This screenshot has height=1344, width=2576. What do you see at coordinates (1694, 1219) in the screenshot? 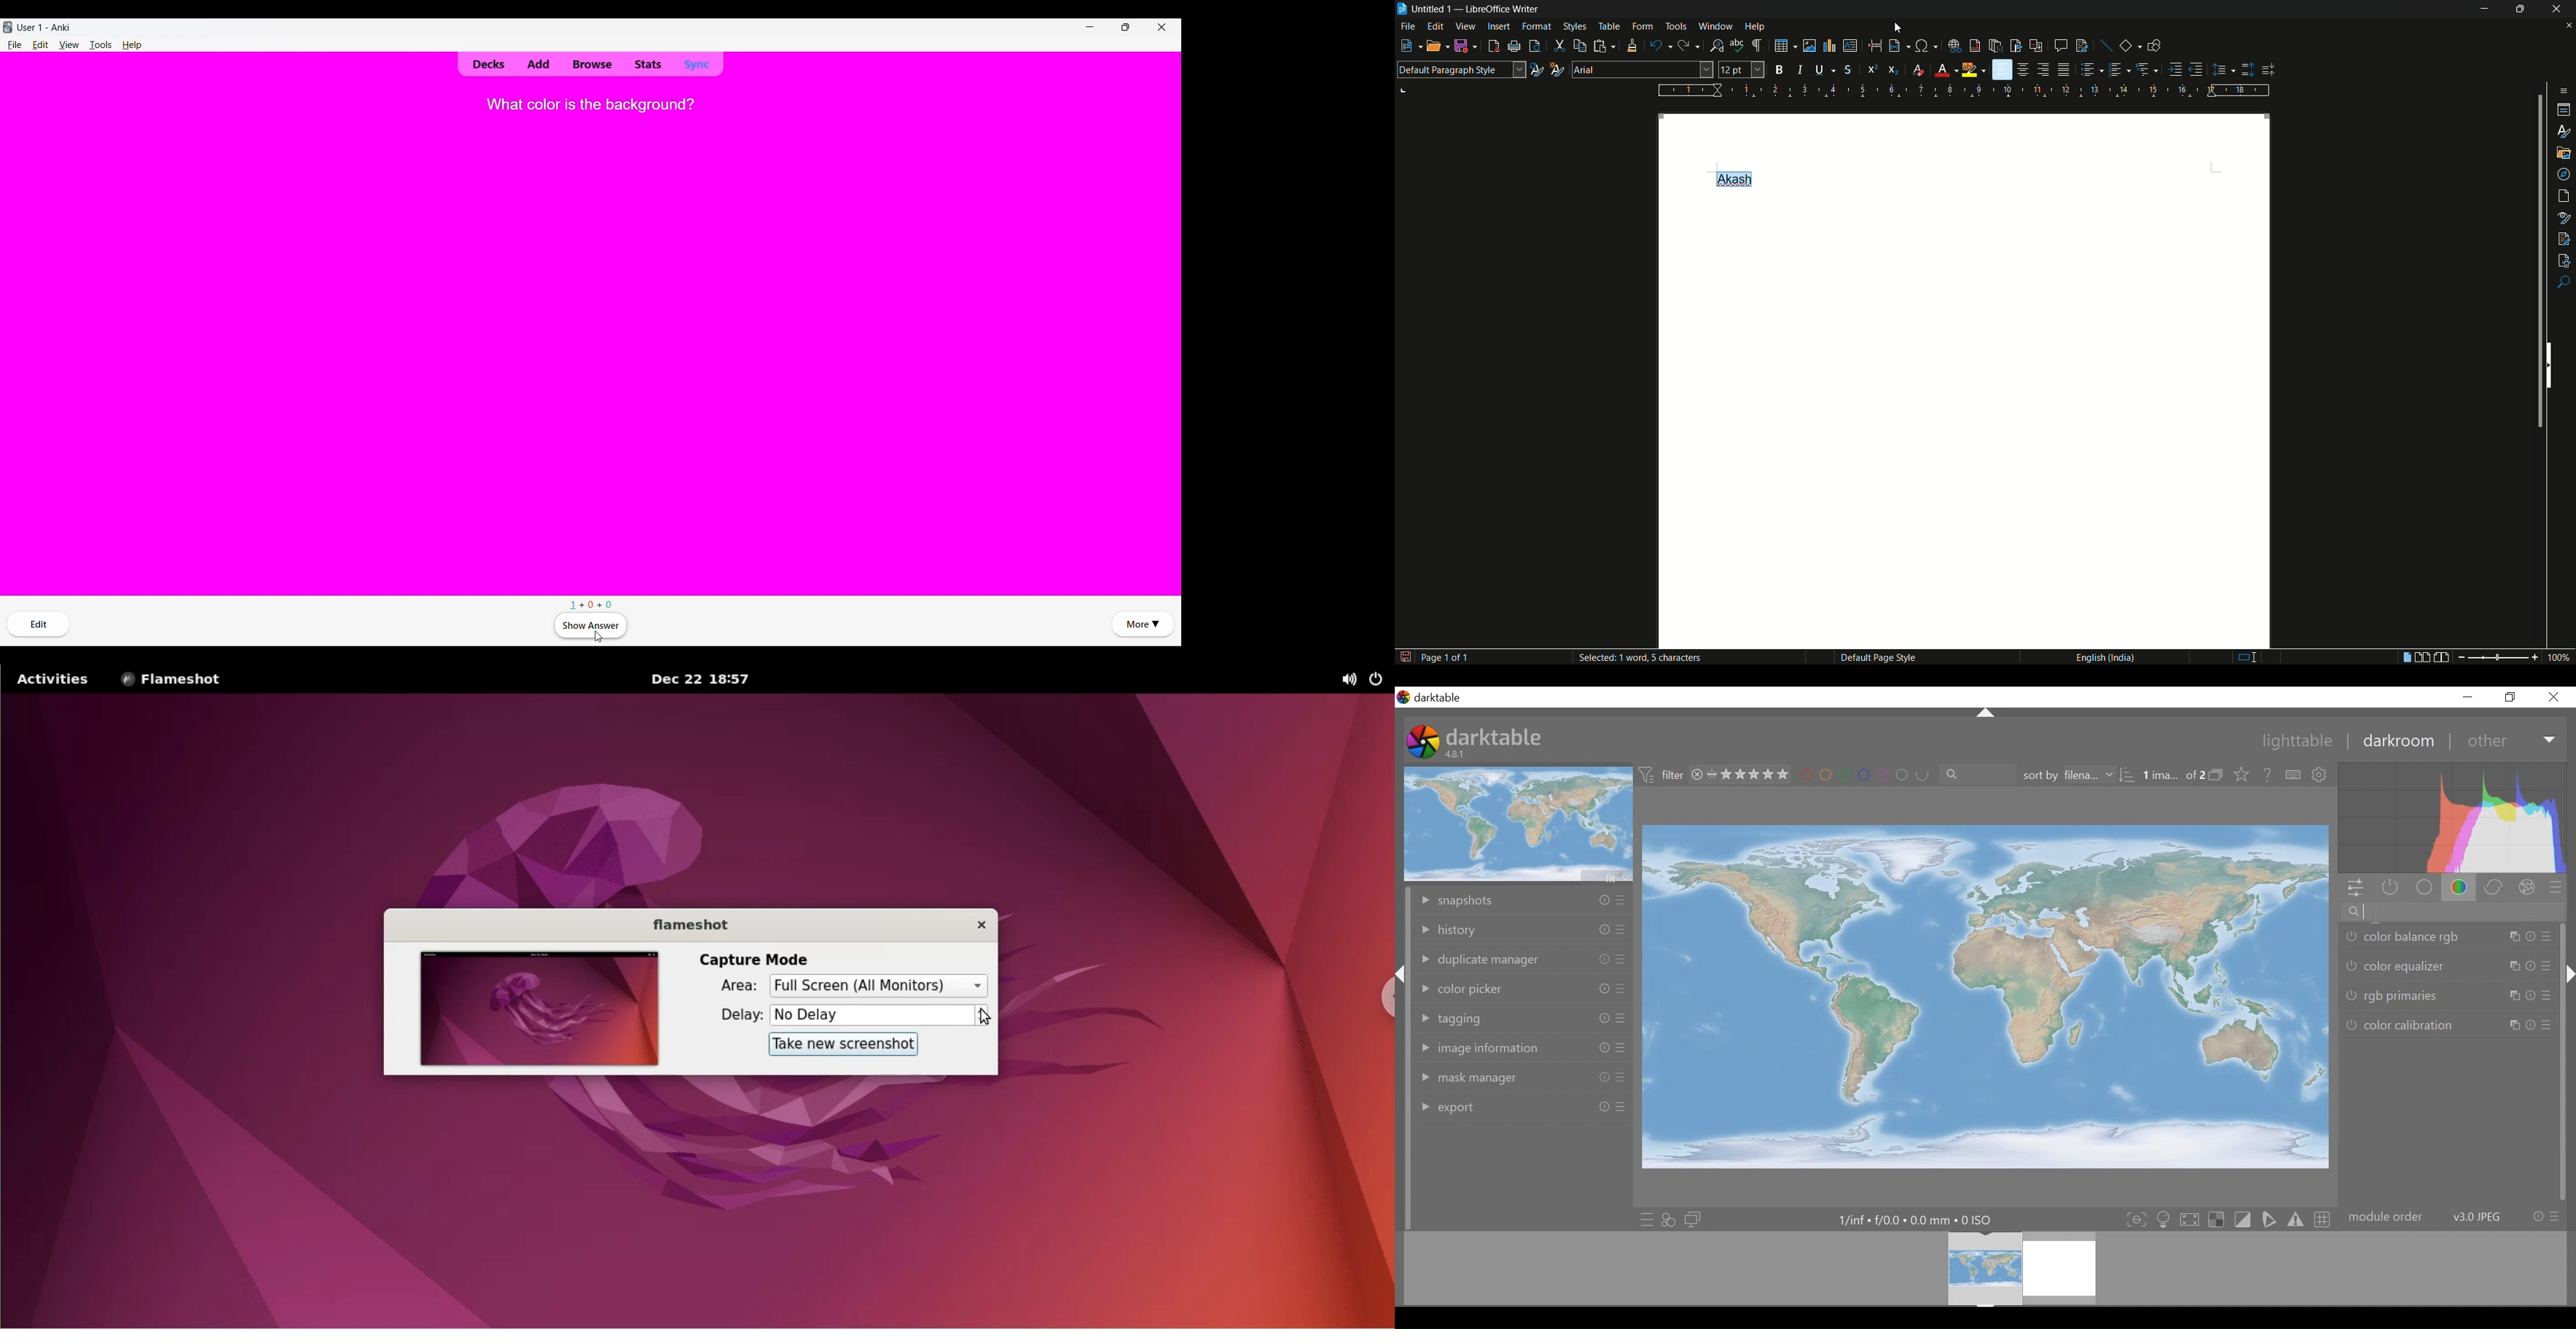
I see `display a second darkroom to display` at bounding box center [1694, 1219].